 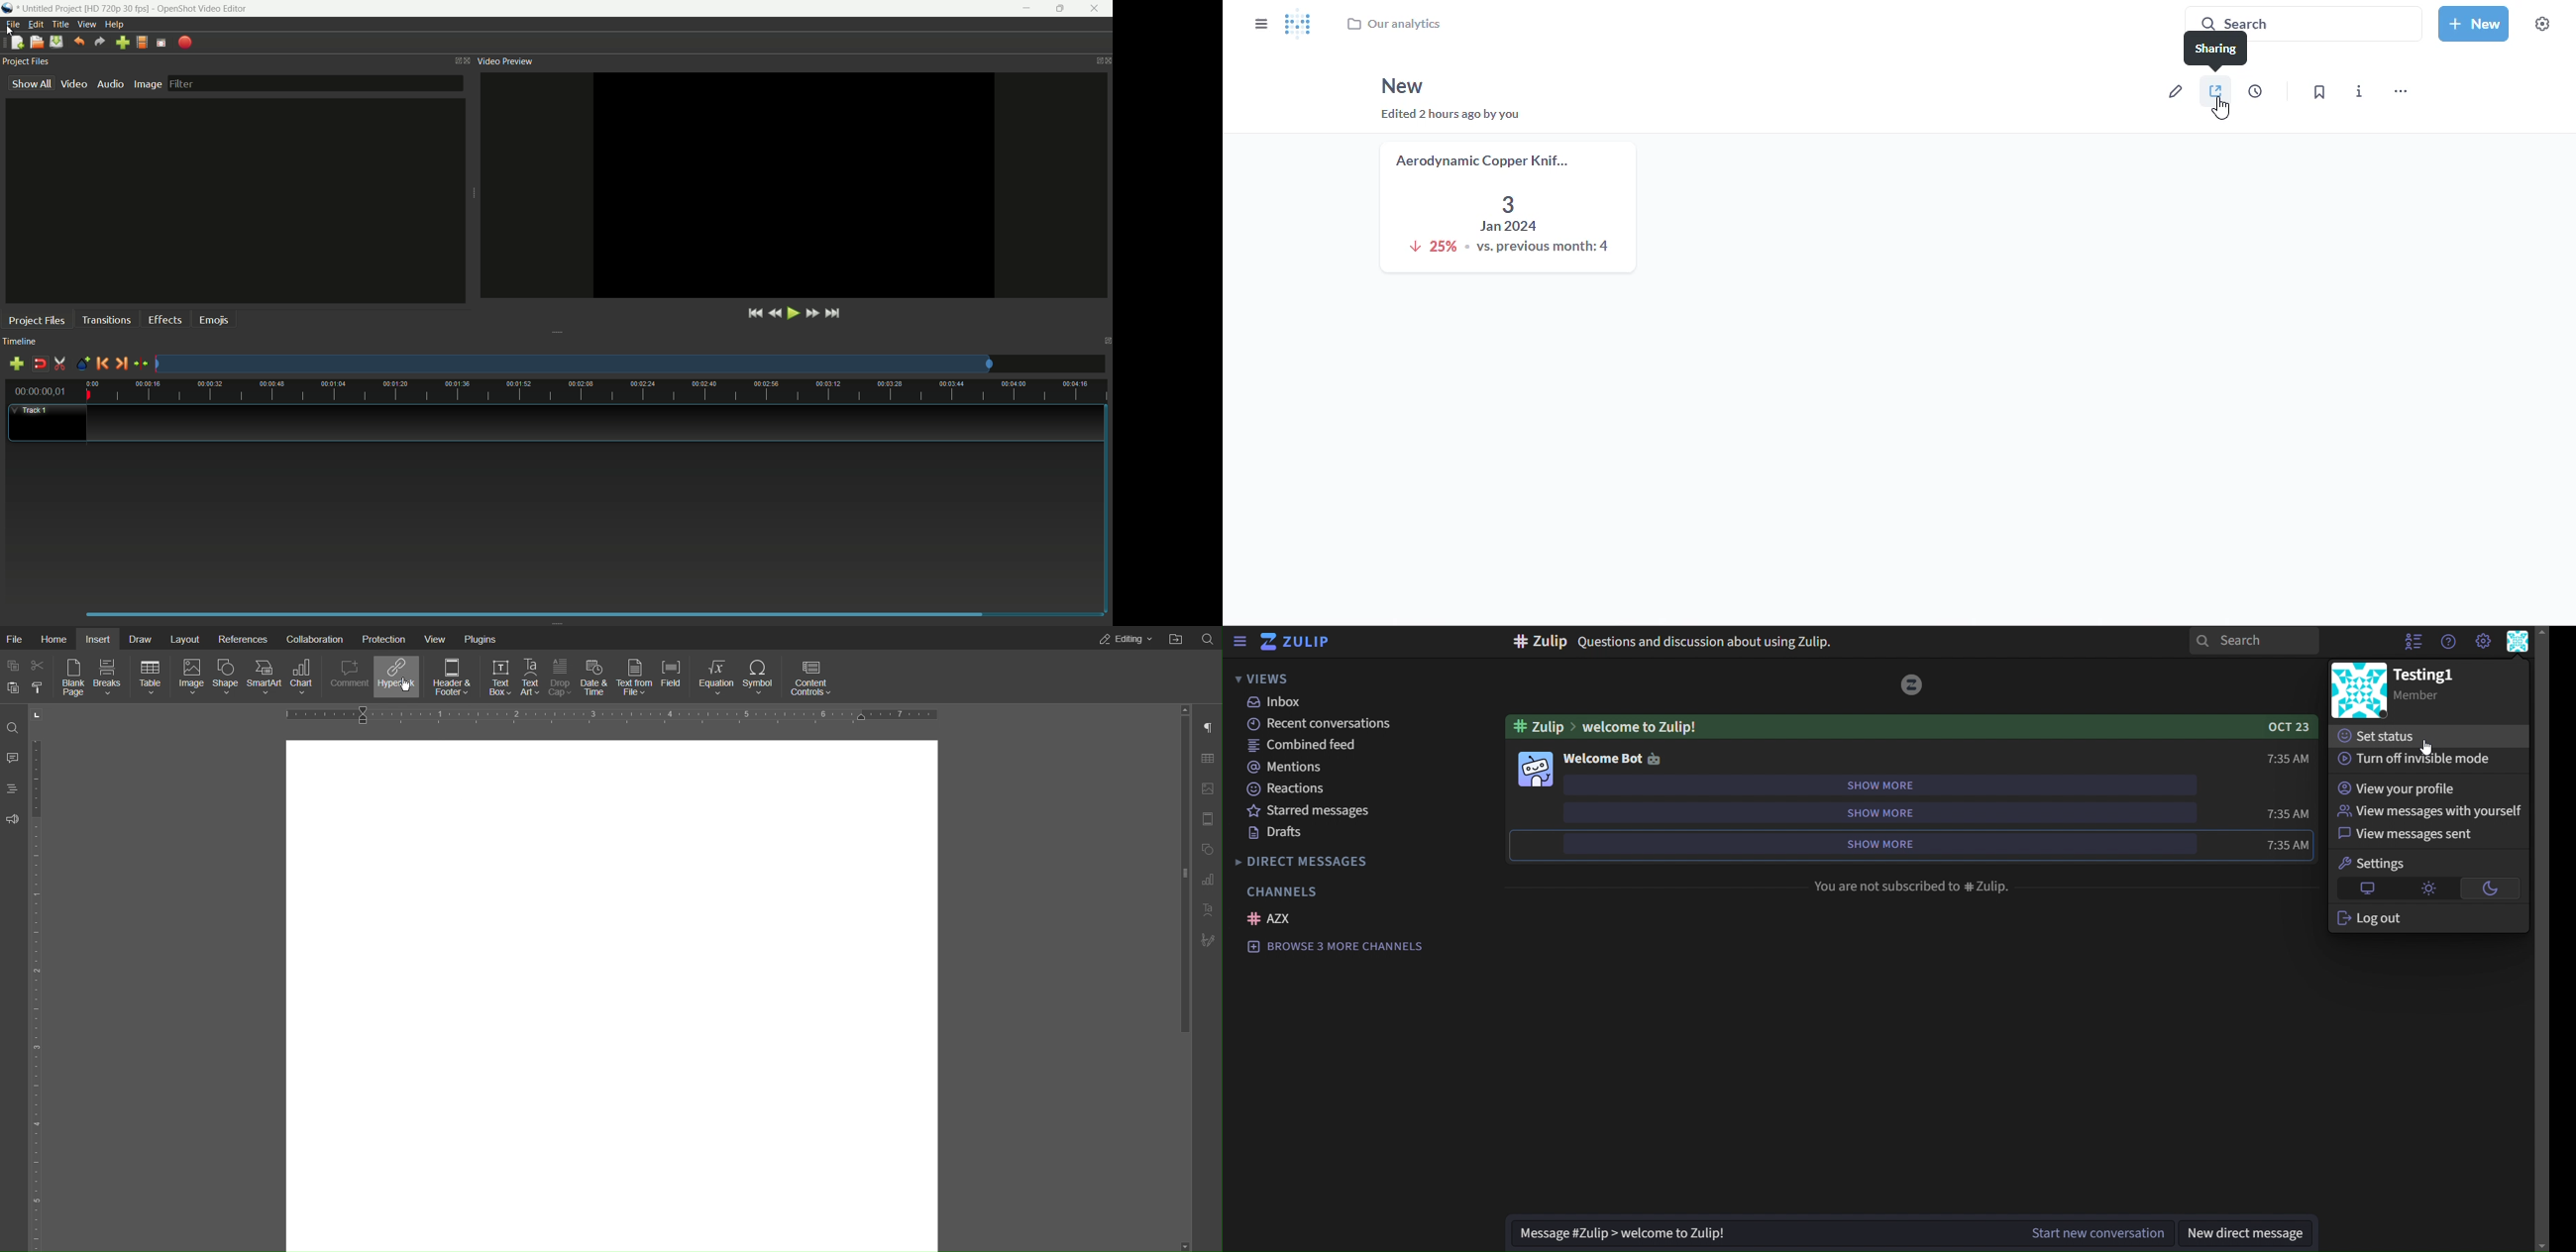 I want to click on dark theme, so click(x=2491, y=887).